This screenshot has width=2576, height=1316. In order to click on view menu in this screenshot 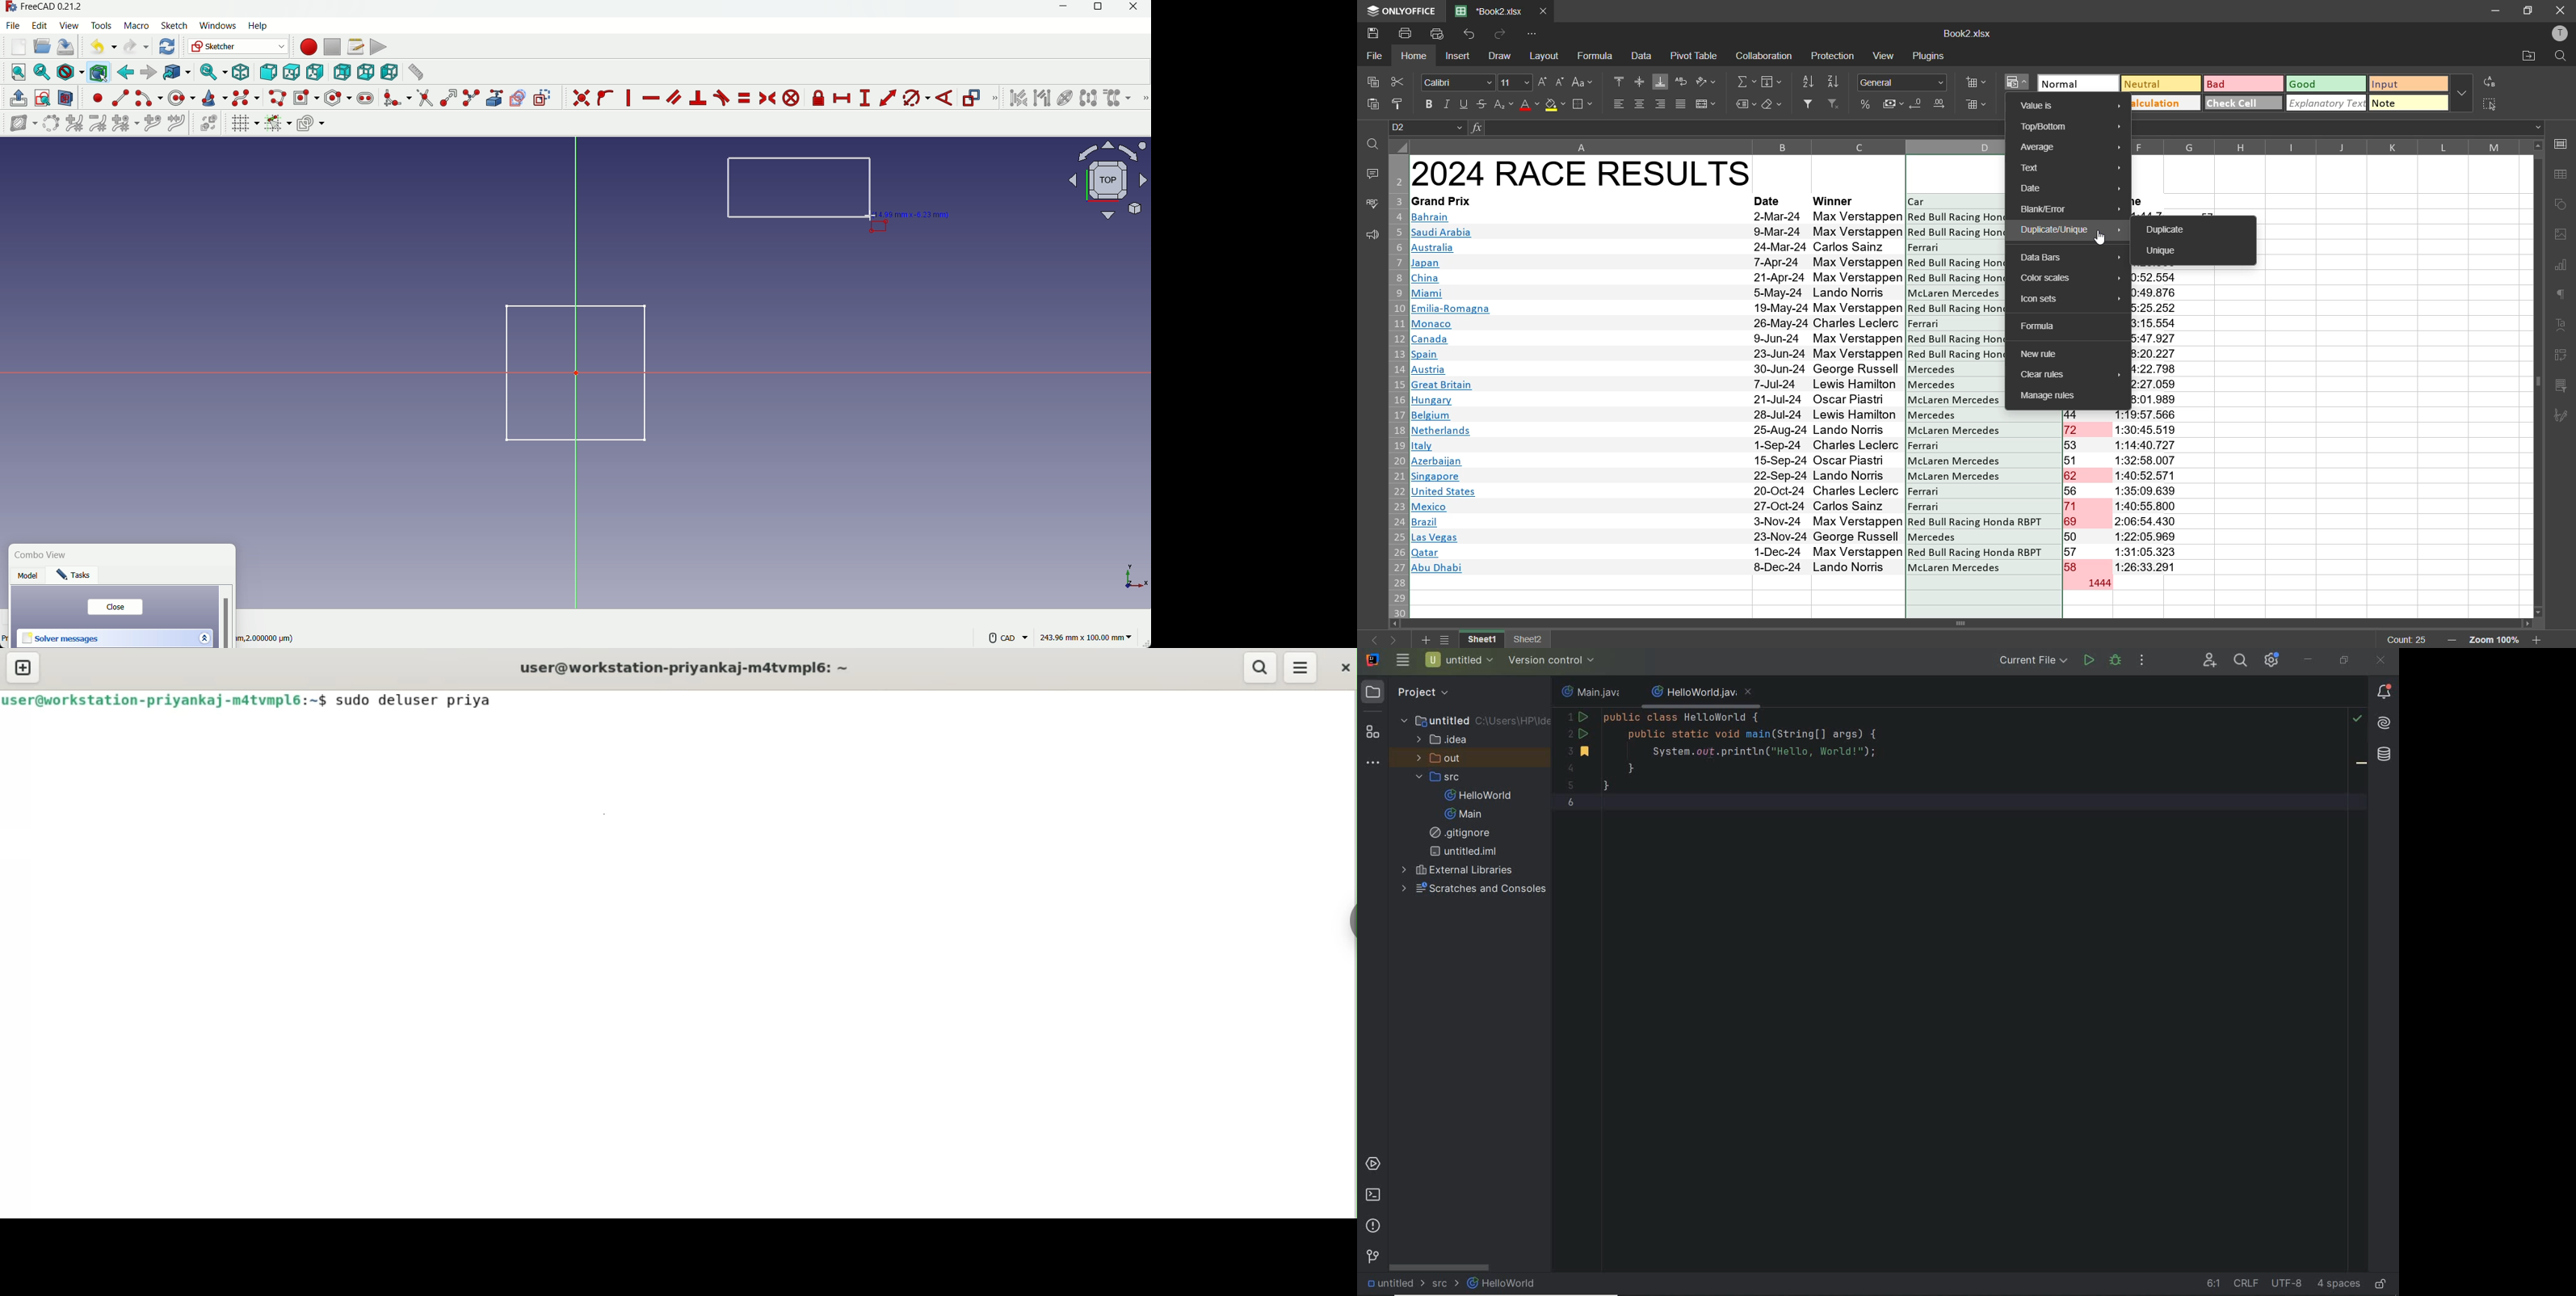, I will do `click(71, 26)`.